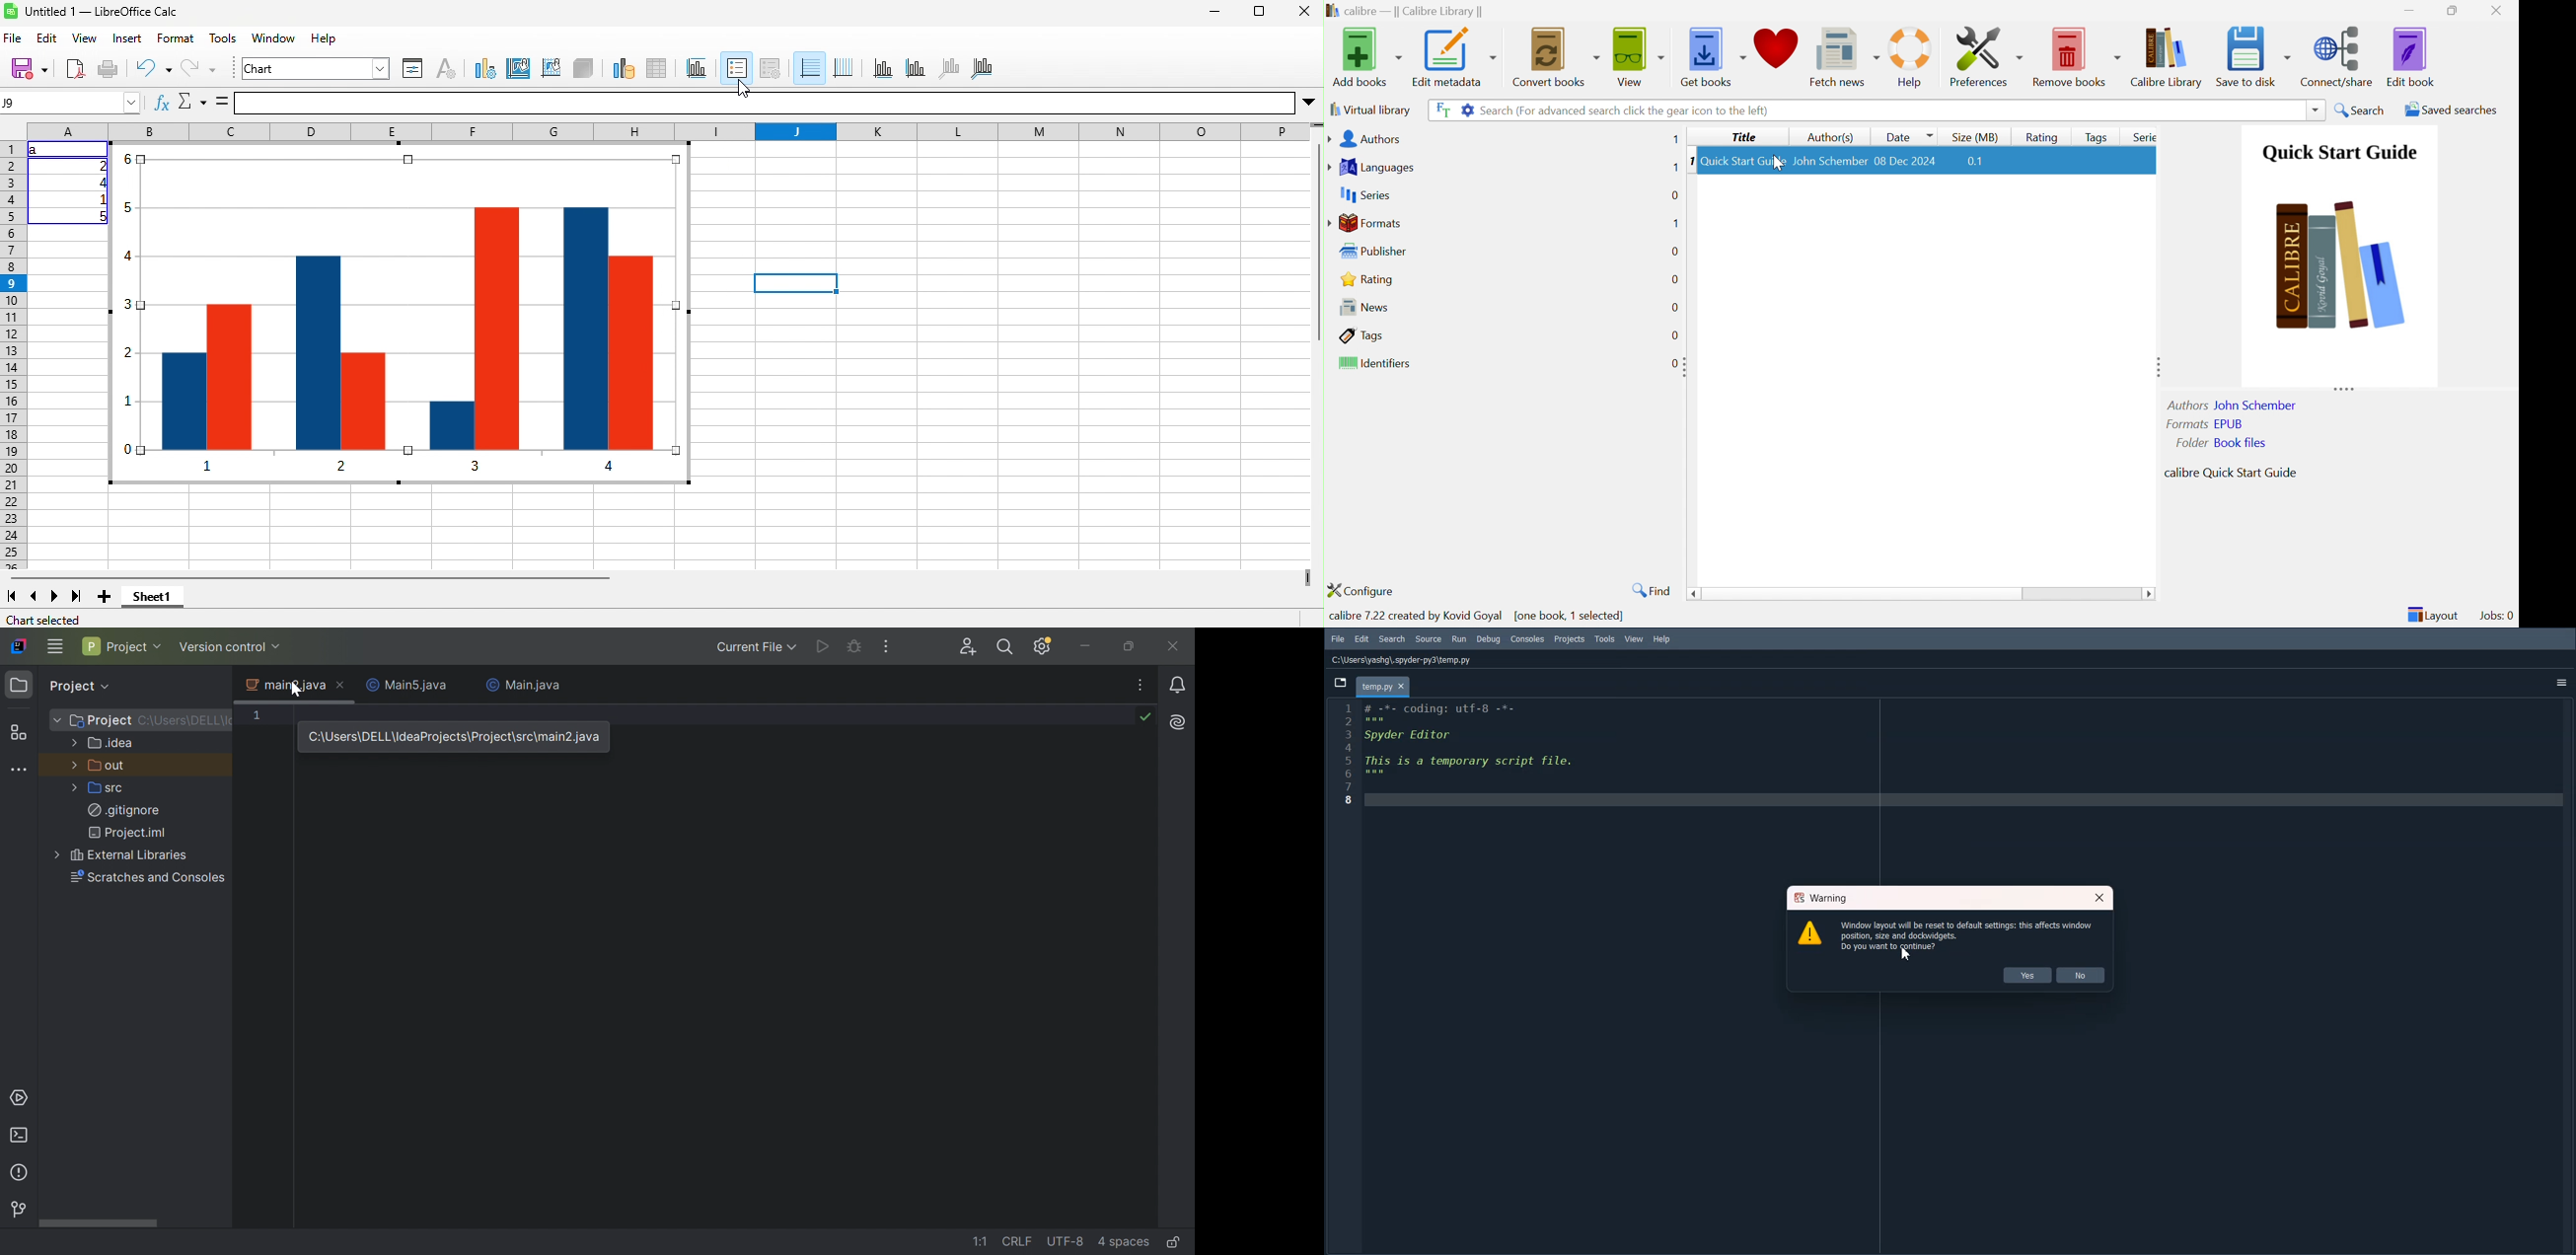  I want to click on File, so click(1337, 639).